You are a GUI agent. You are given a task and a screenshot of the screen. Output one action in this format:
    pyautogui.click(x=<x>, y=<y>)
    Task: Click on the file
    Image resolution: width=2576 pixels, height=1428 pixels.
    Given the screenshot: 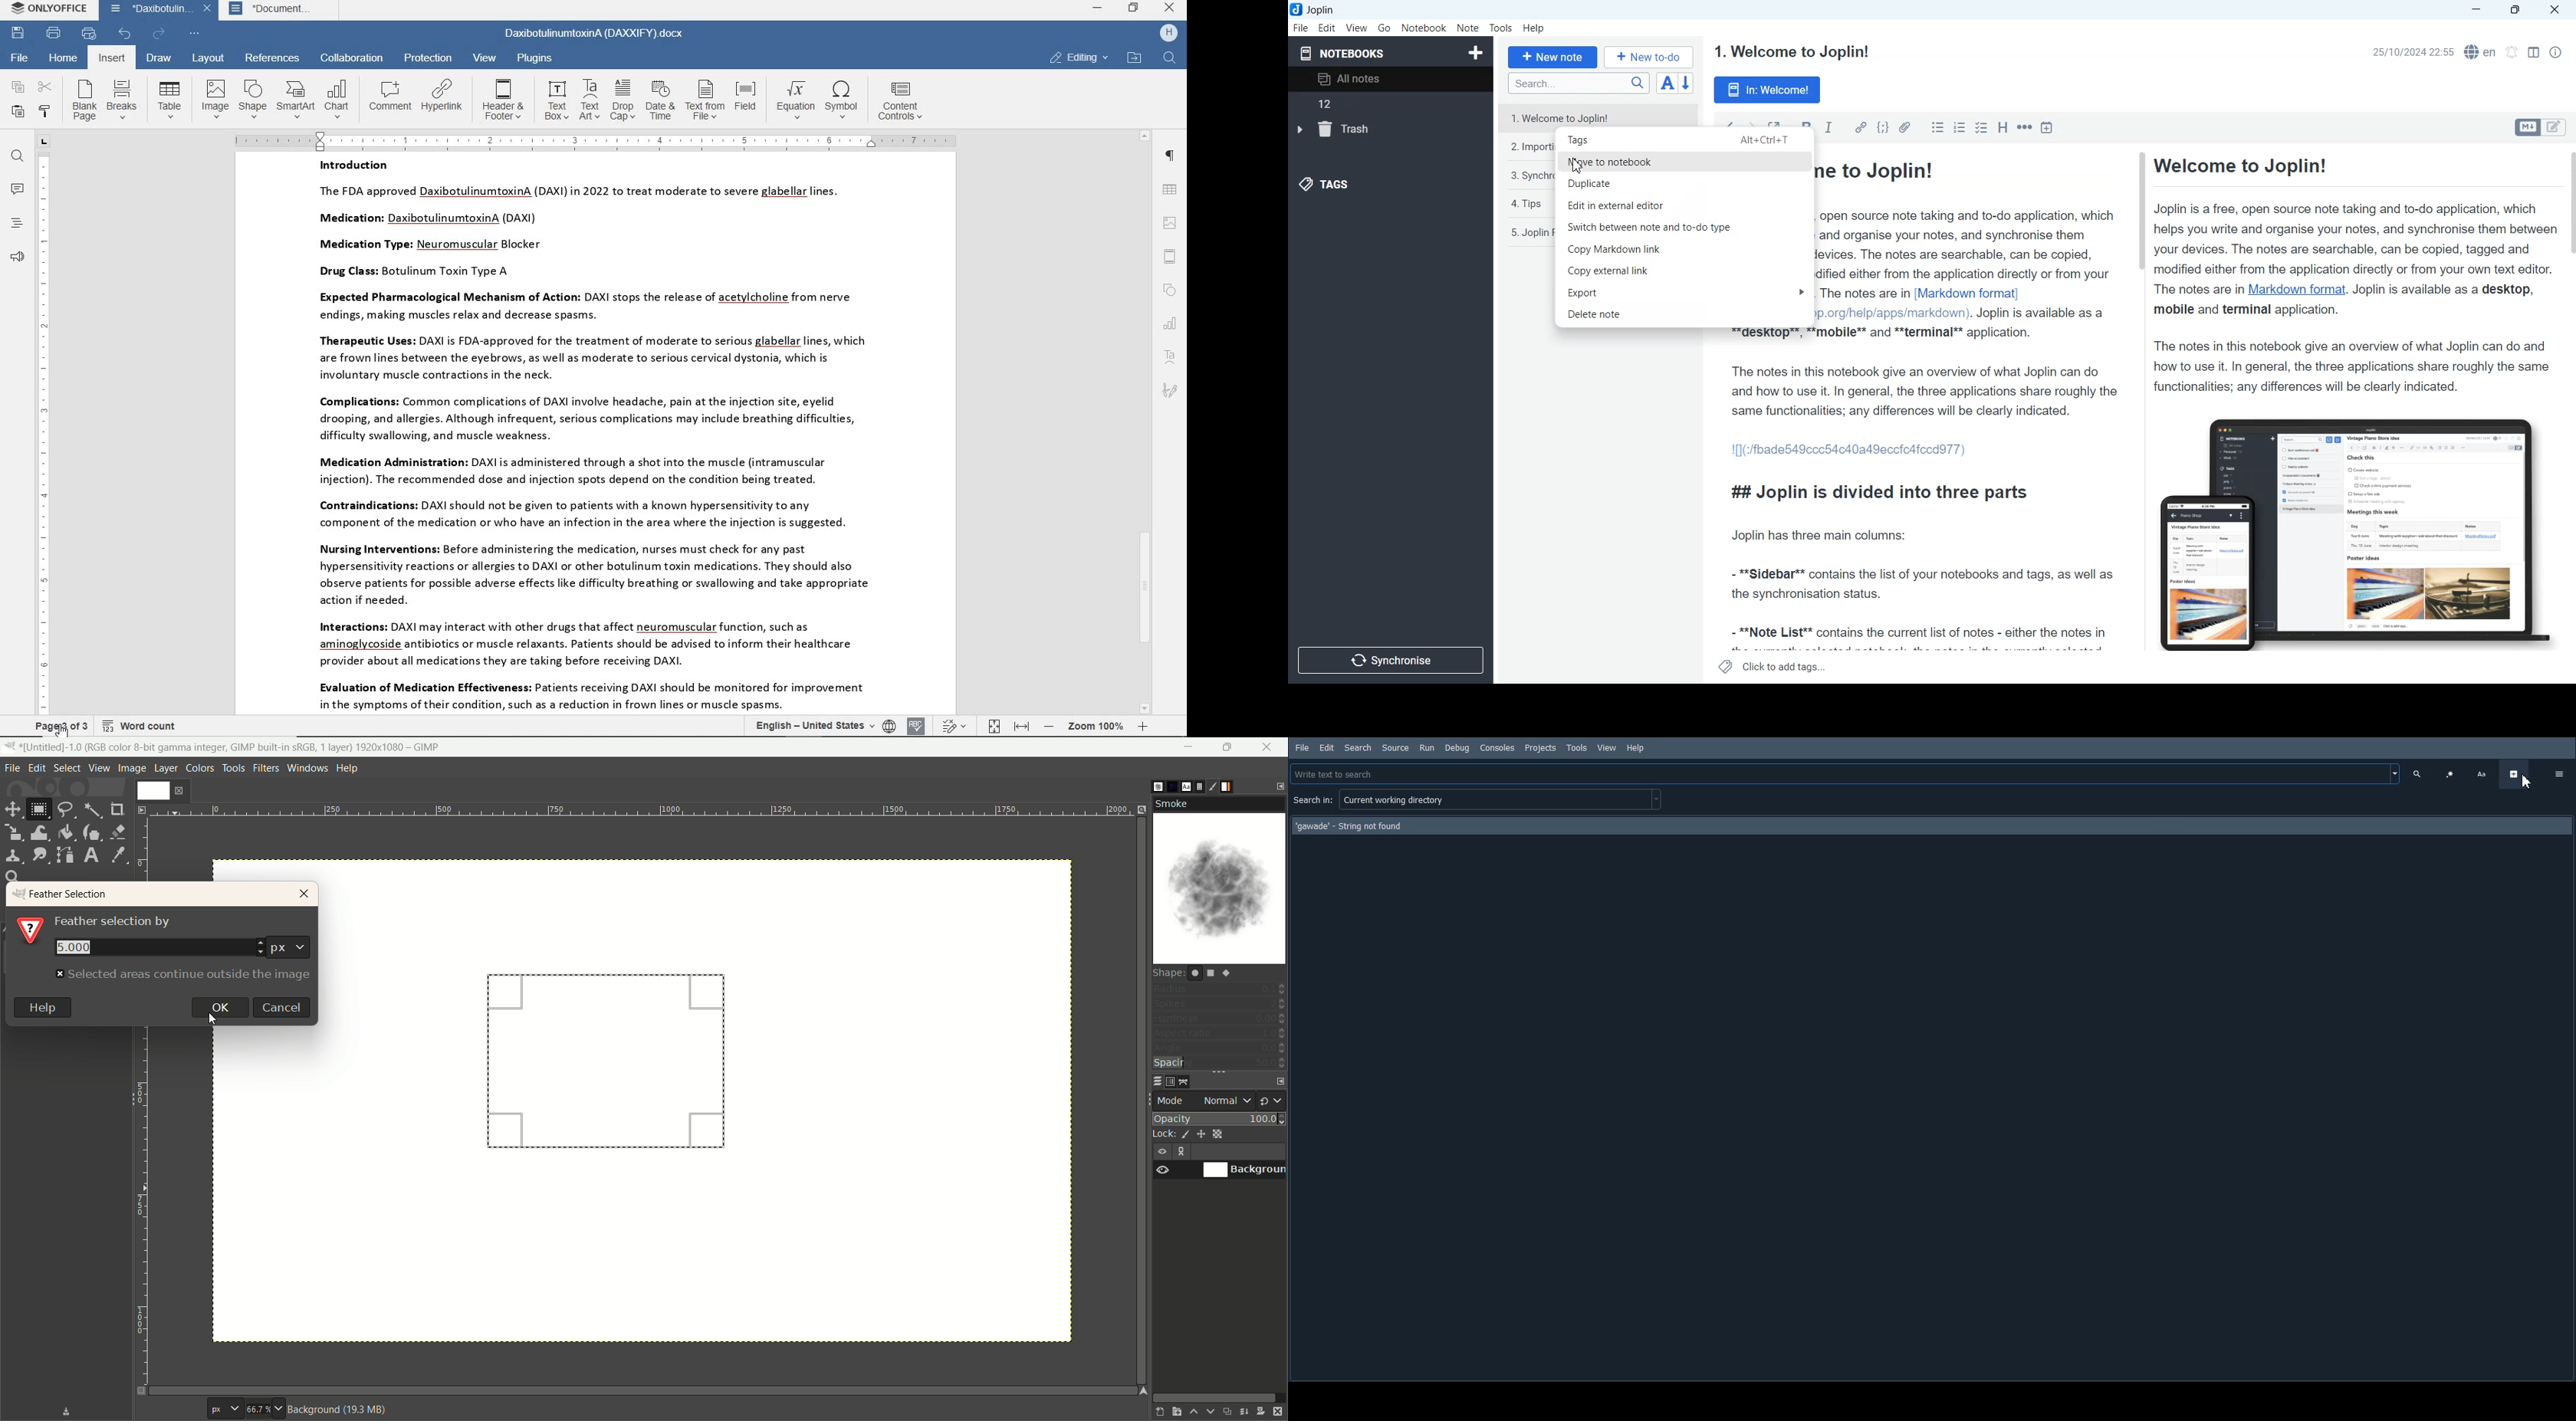 What is the action you would take?
    pyautogui.click(x=21, y=57)
    